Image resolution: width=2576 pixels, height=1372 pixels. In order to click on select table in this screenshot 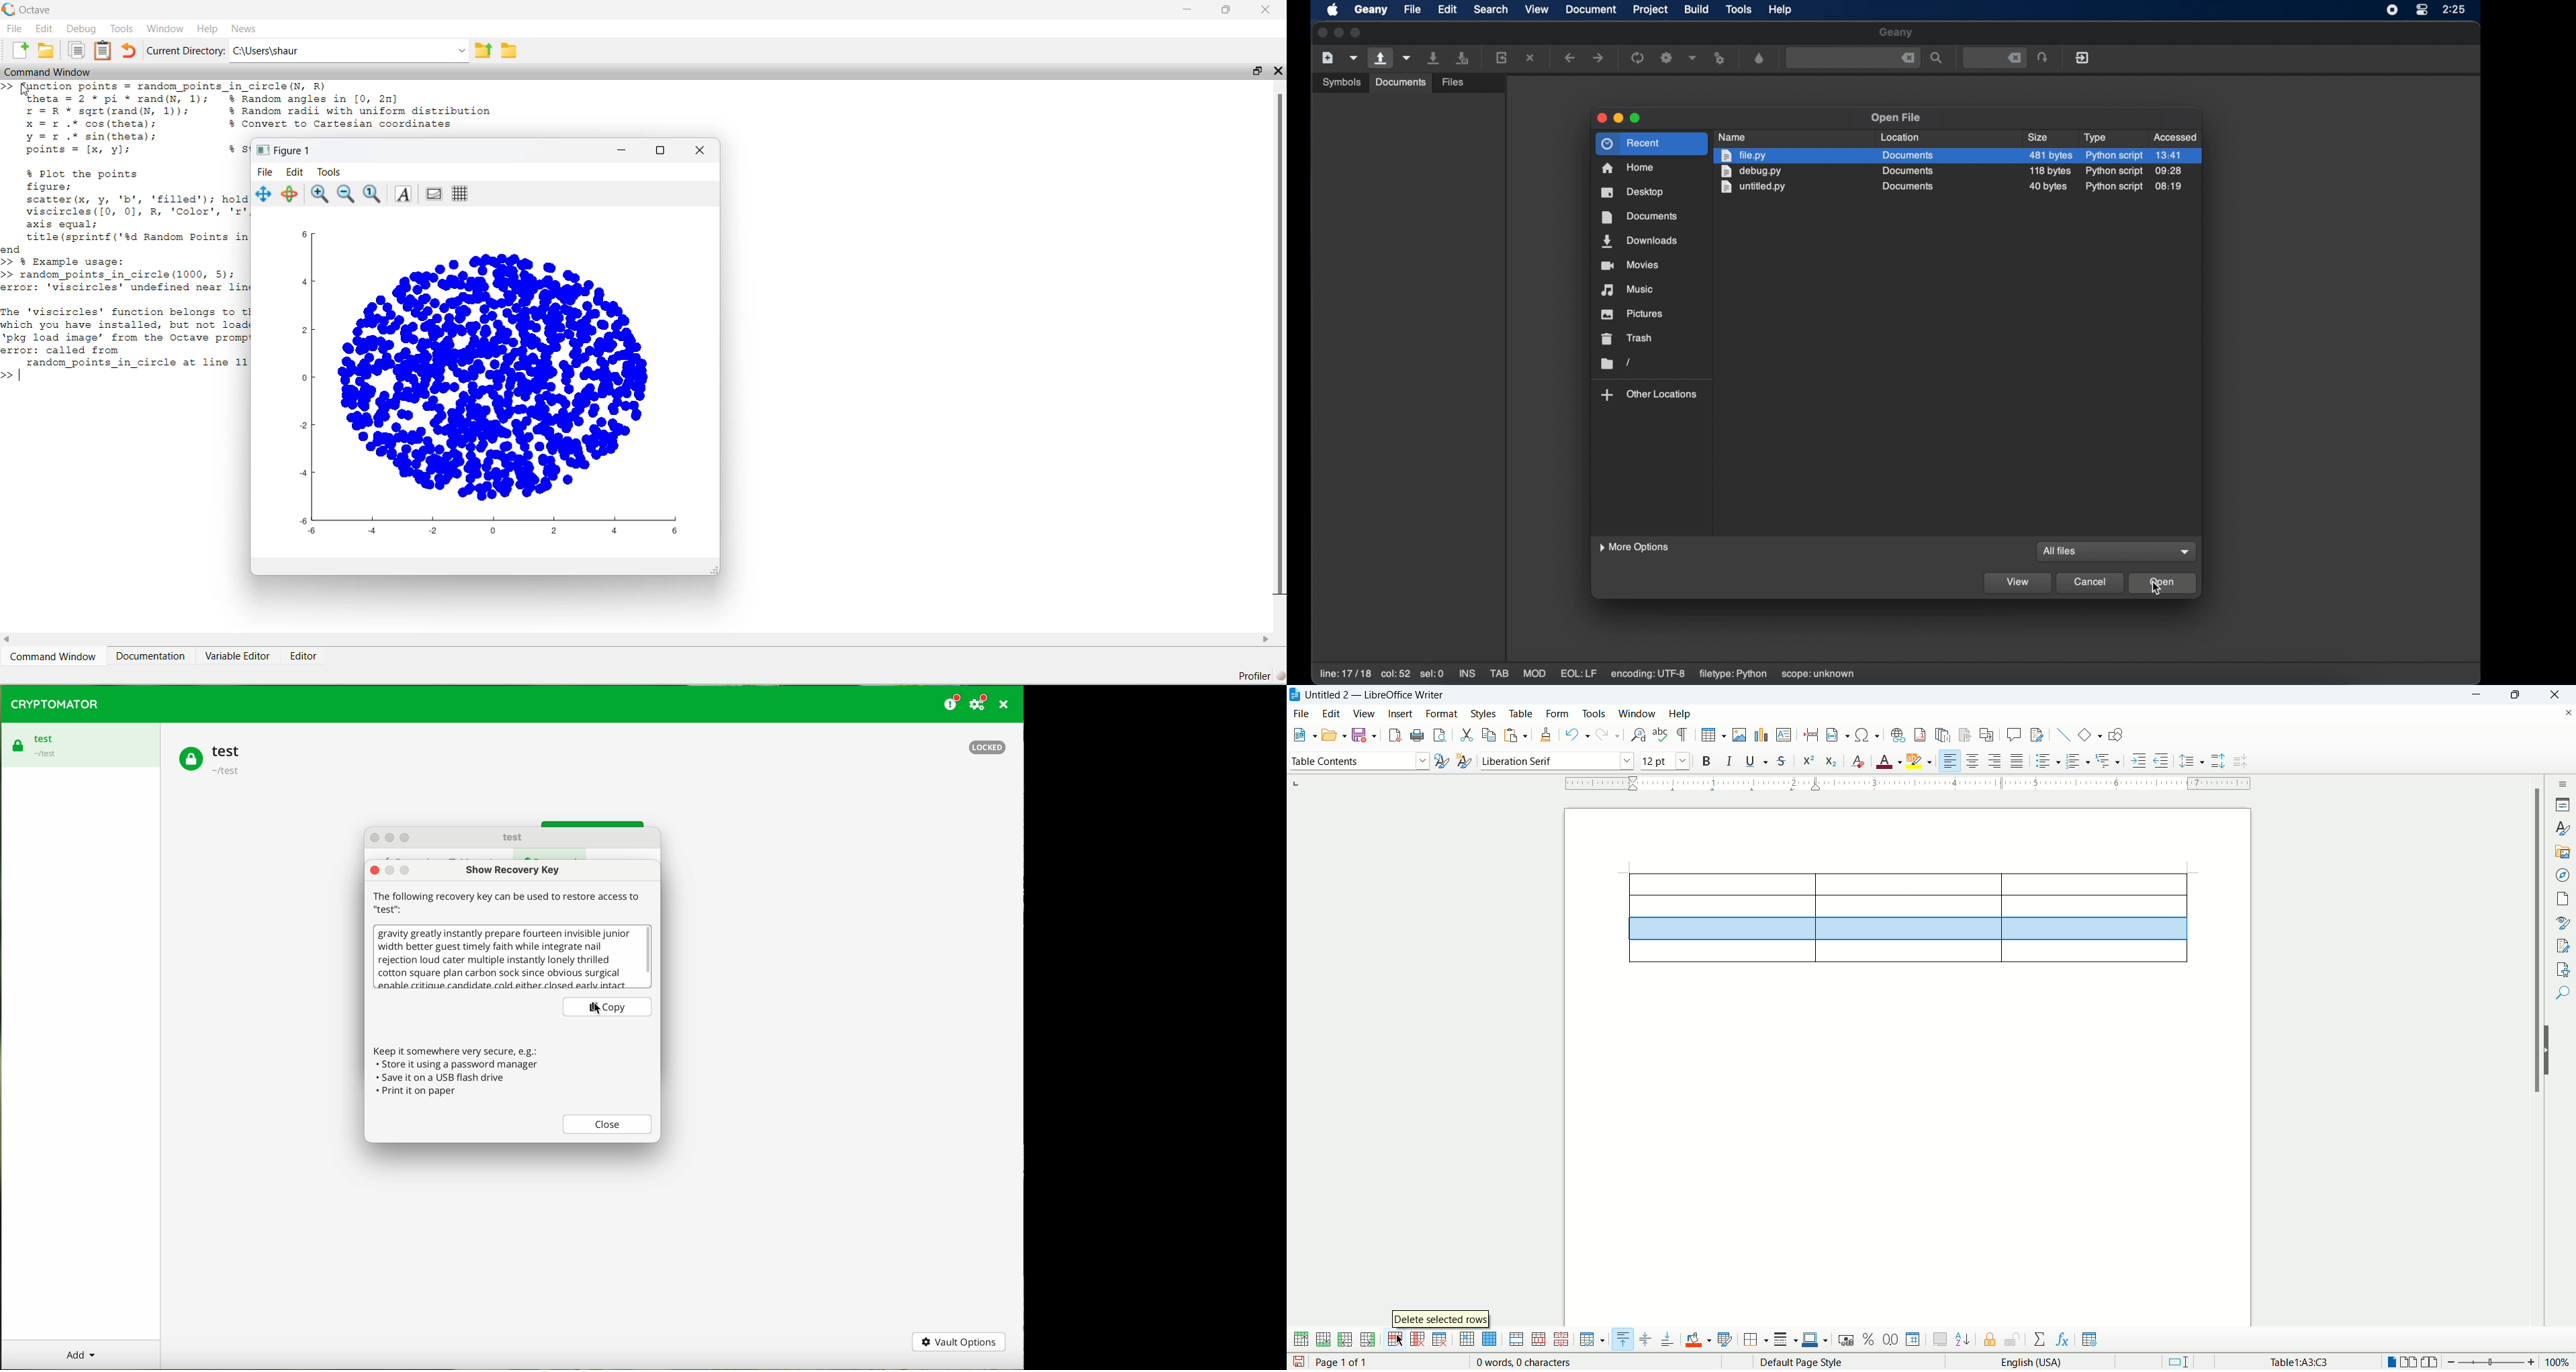, I will do `click(1489, 1339)`.